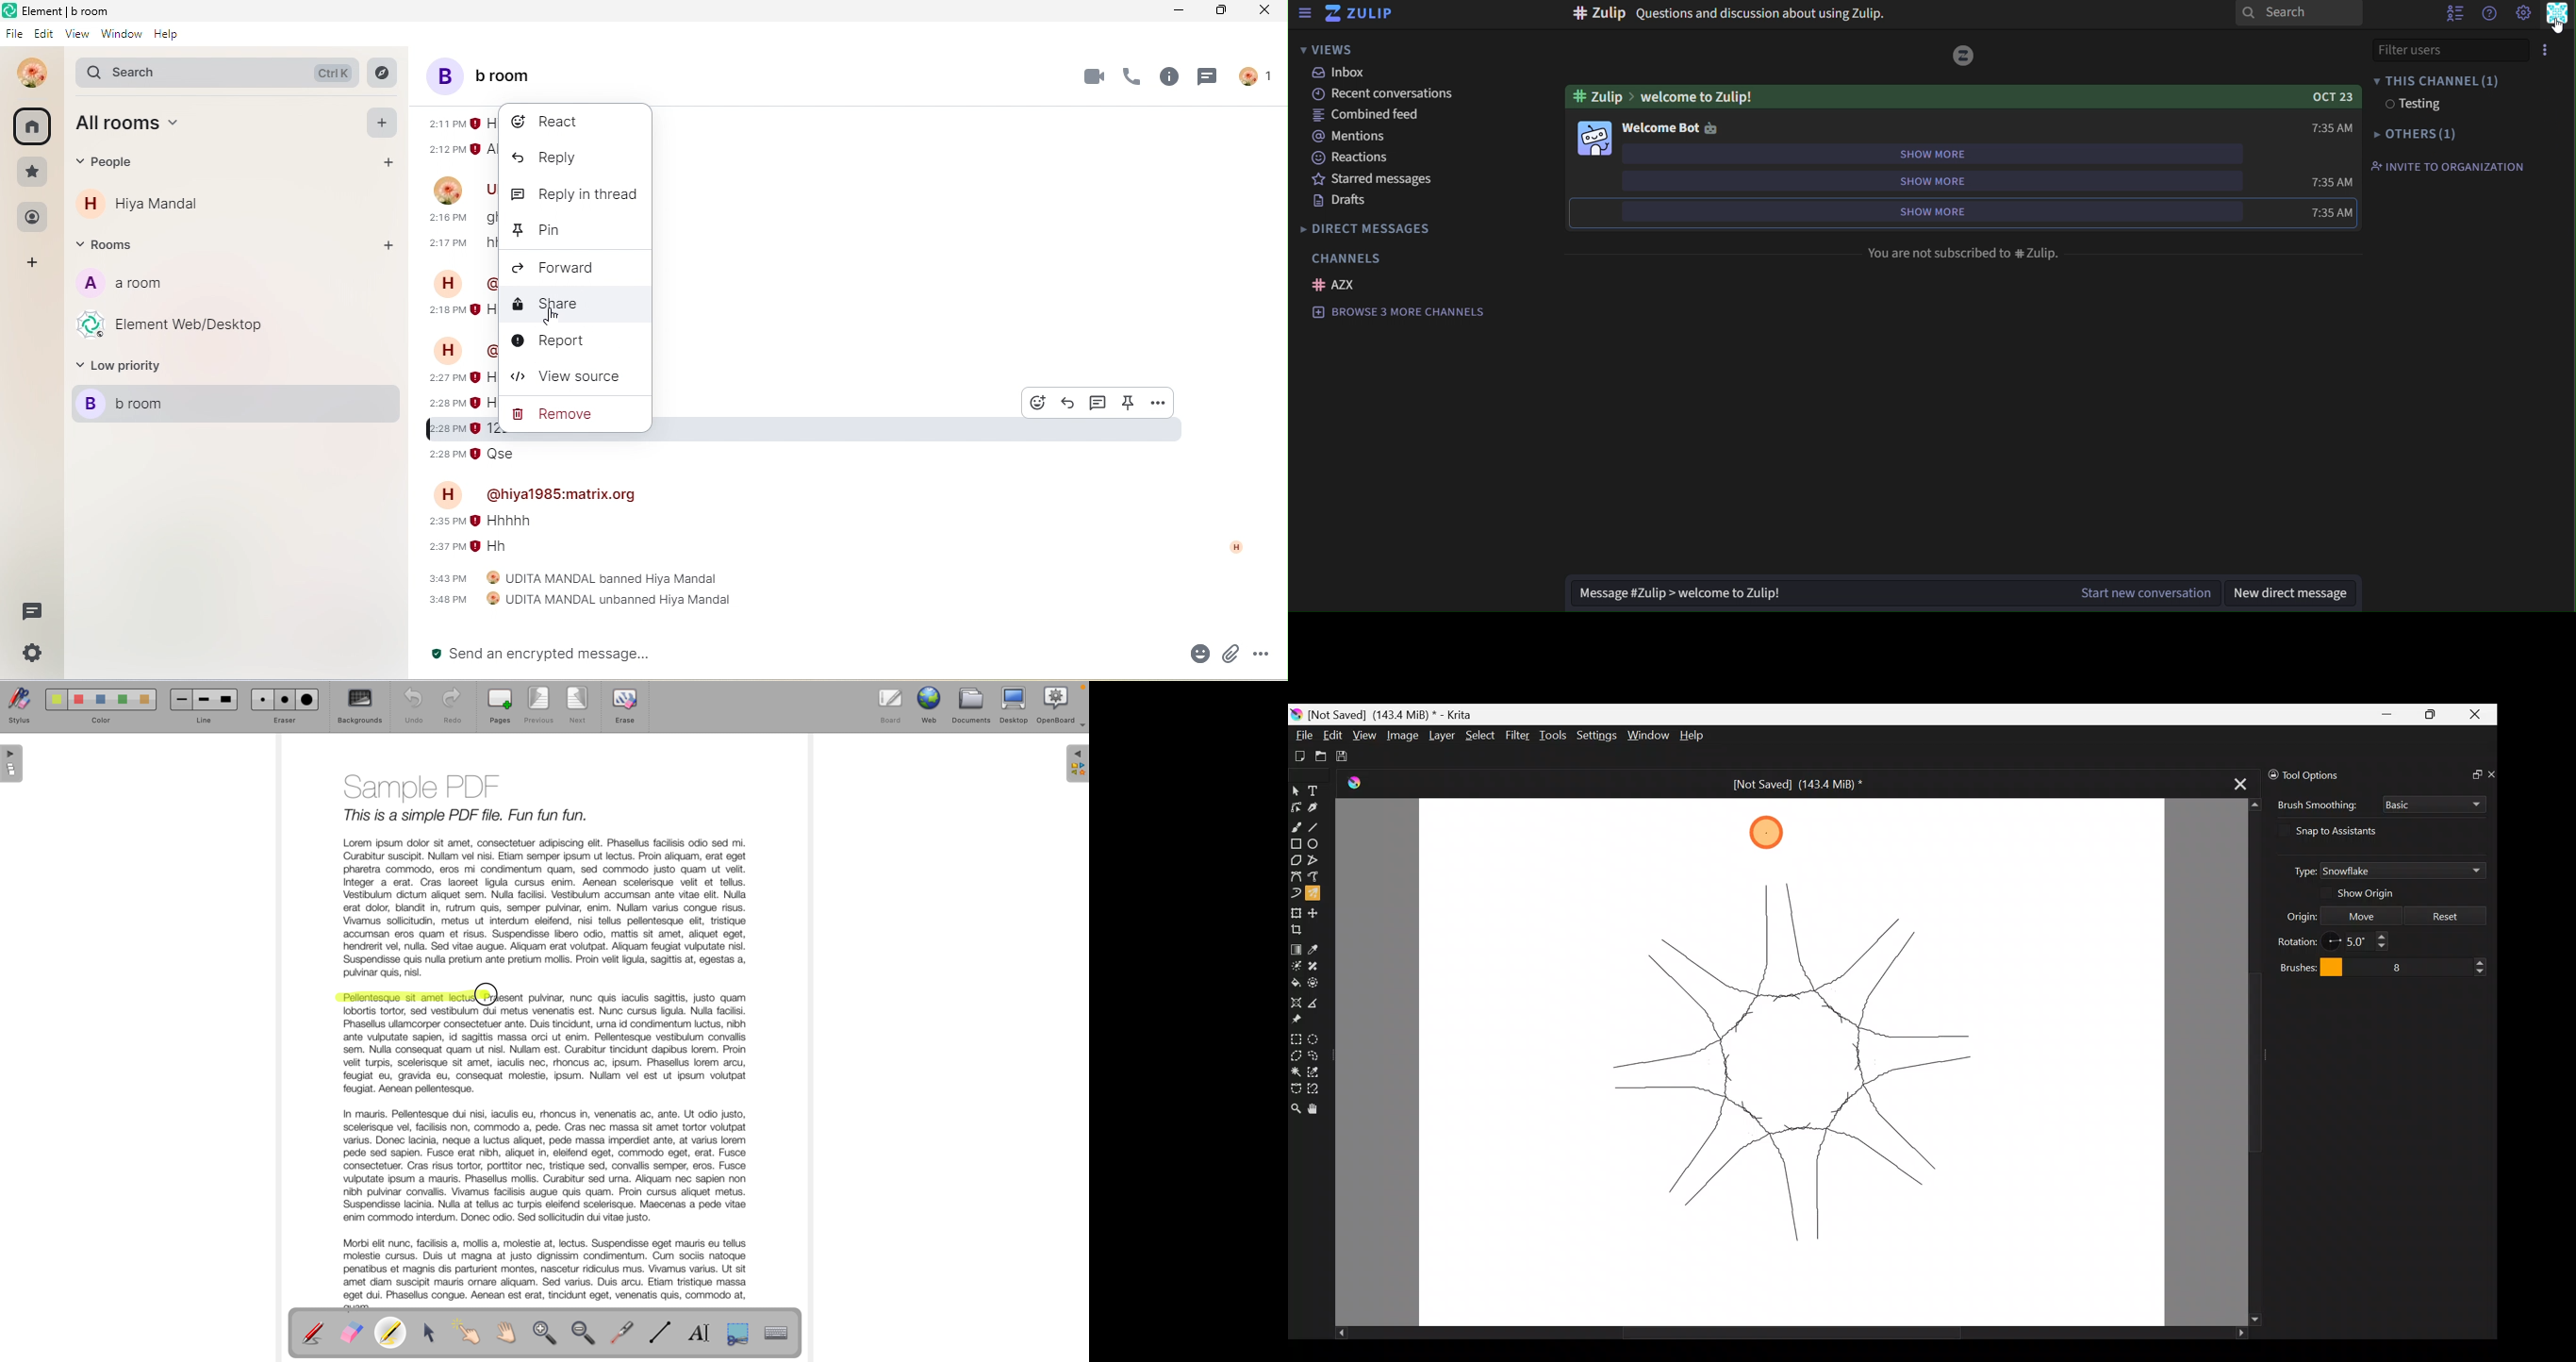  What do you see at coordinates (389, 166) in the screenshot?
I see `add people` at bounding box center [389, 166].